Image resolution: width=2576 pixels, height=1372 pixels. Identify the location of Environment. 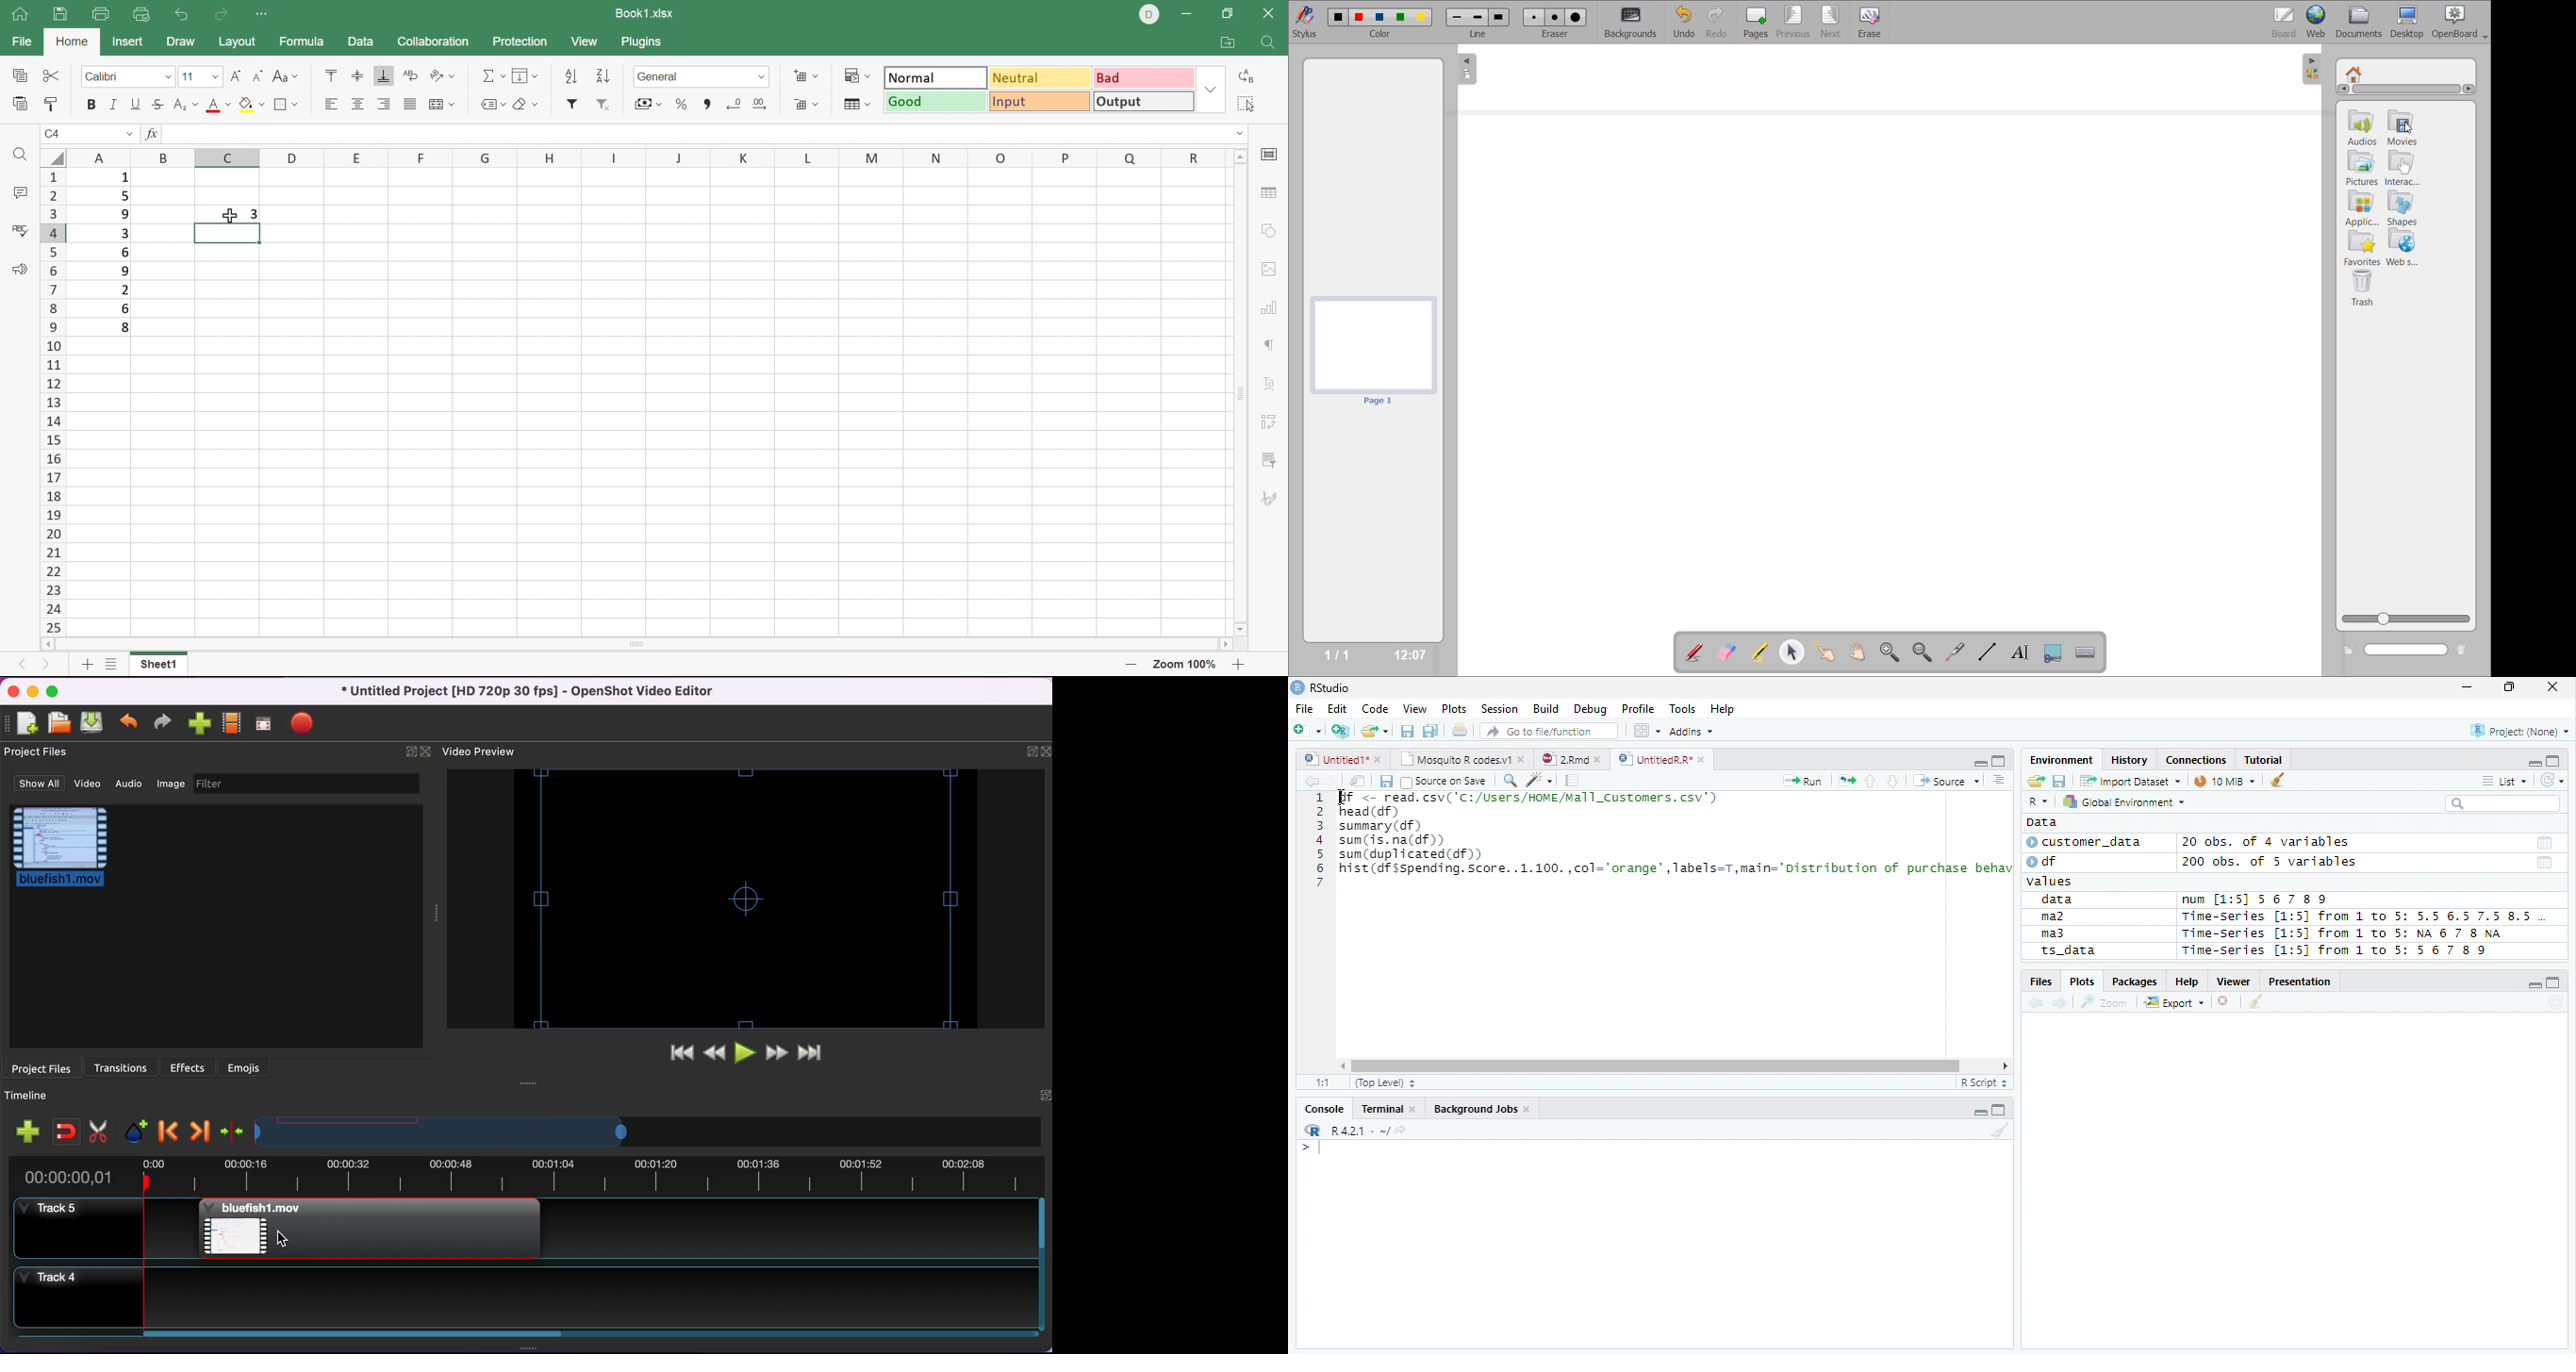
(2063, 760).